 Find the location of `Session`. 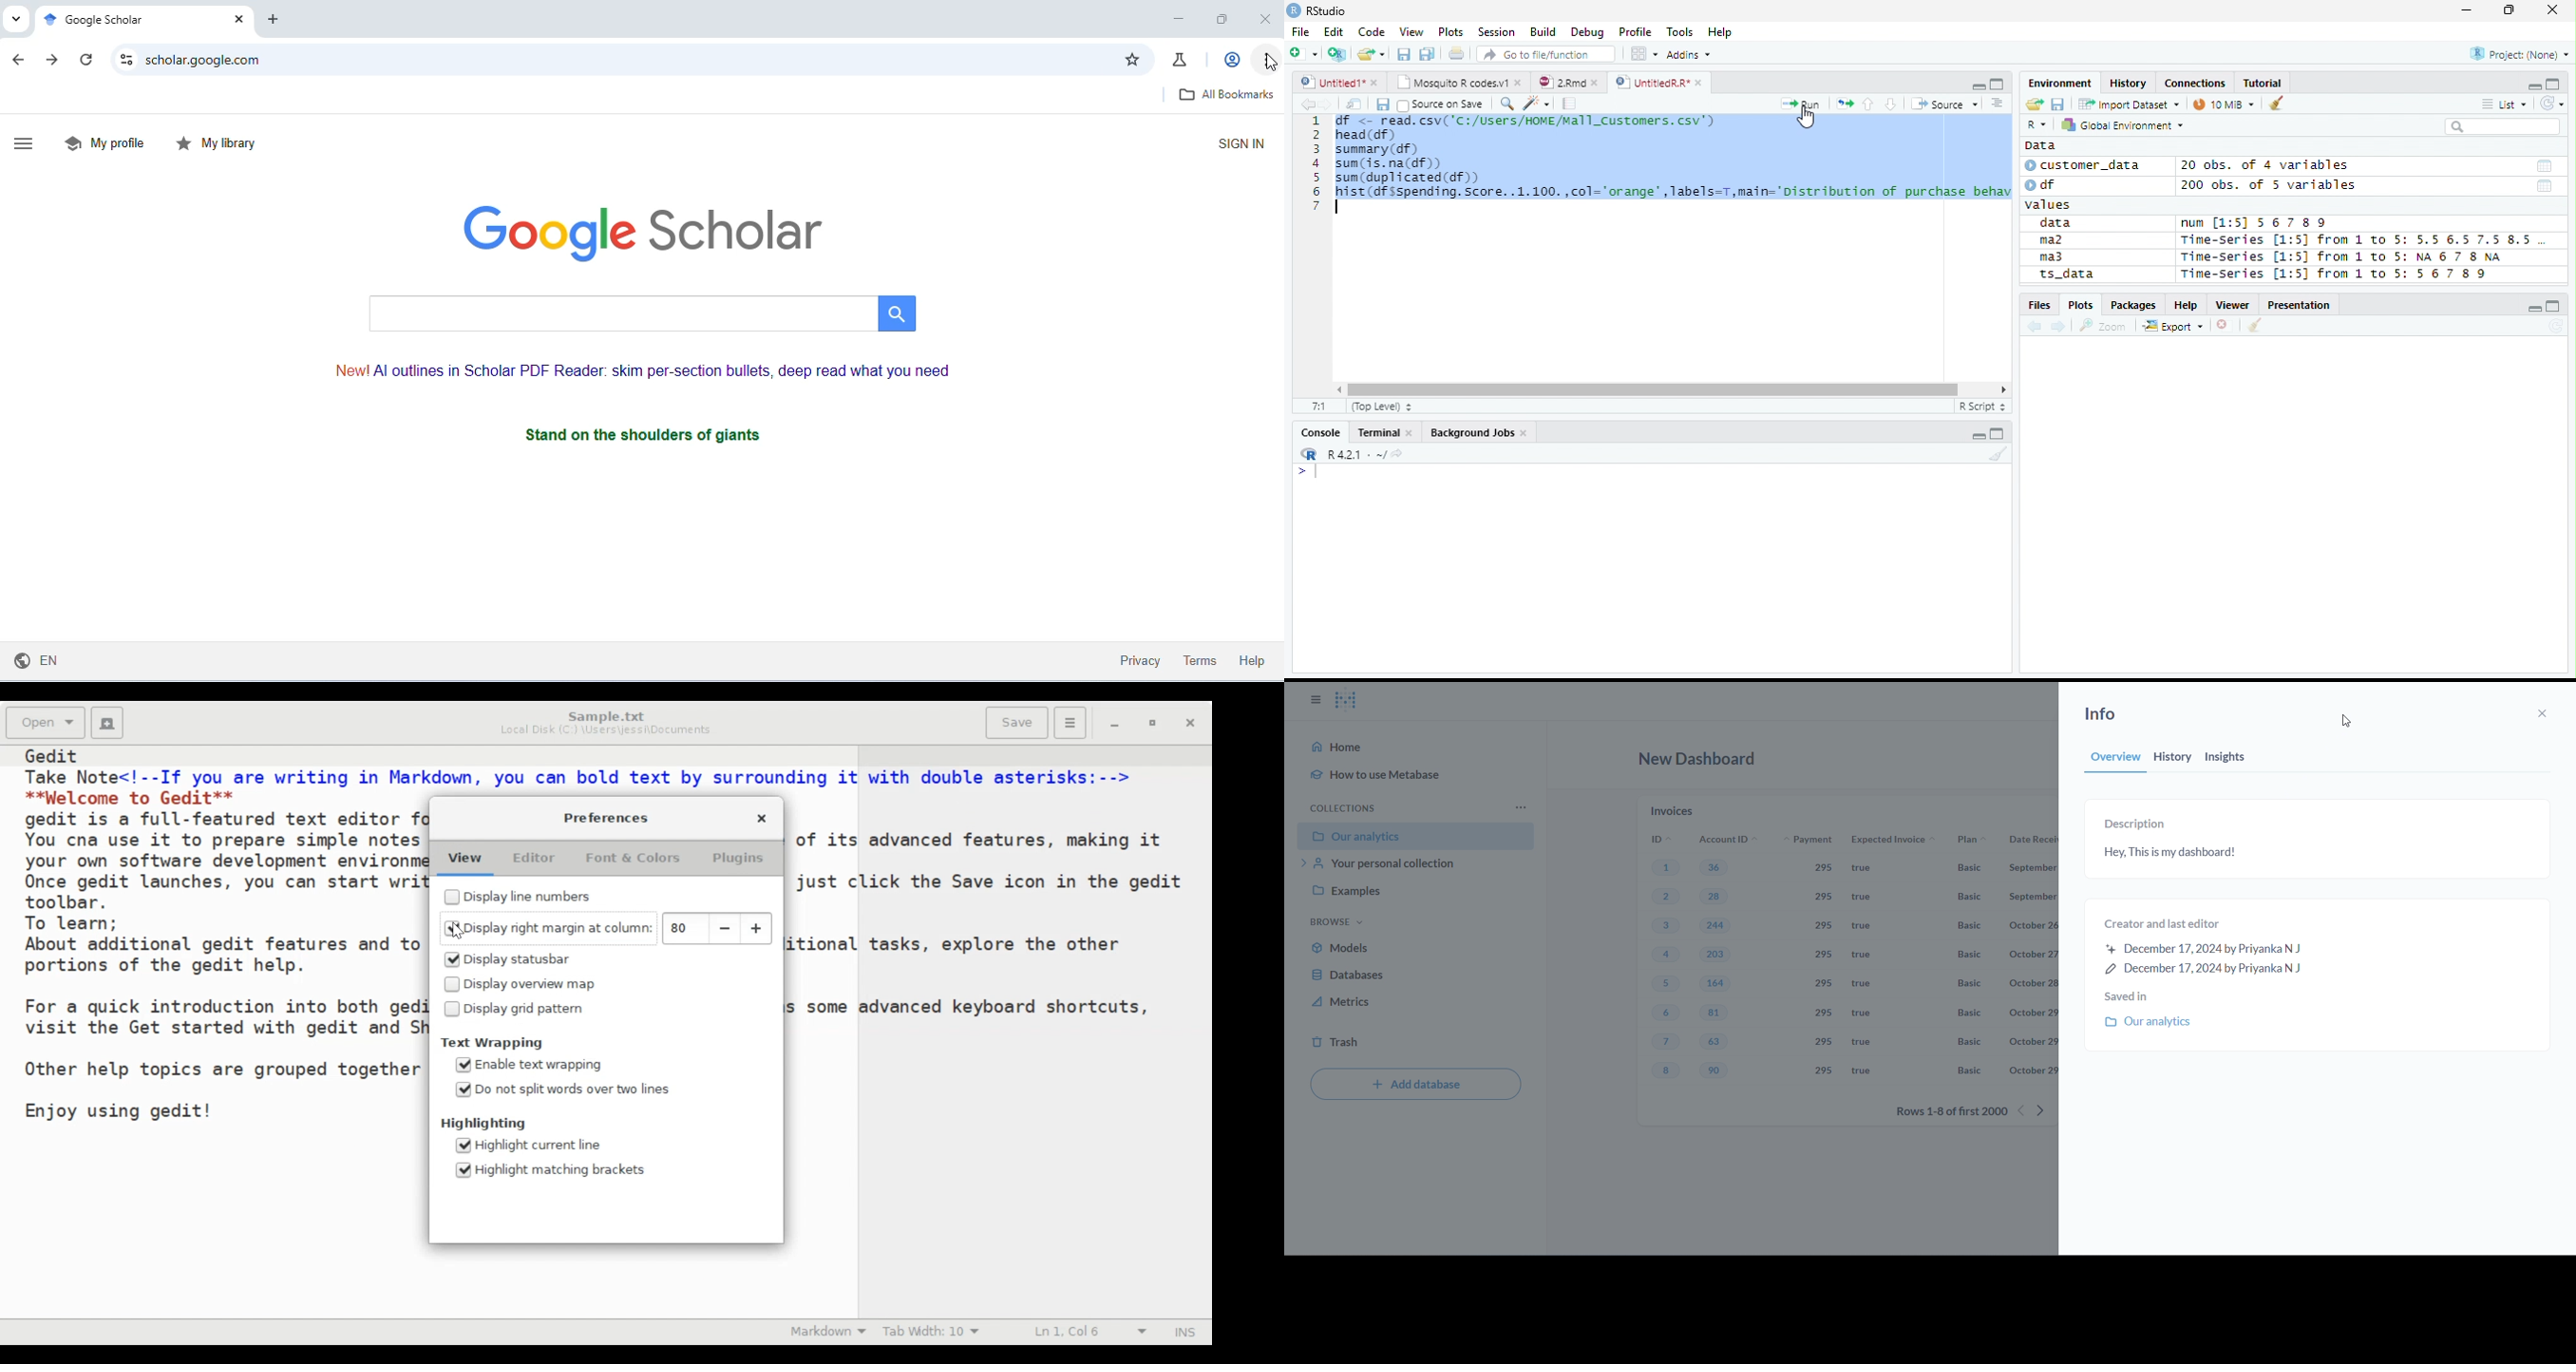

Session is located at coordinates (1495, 31).